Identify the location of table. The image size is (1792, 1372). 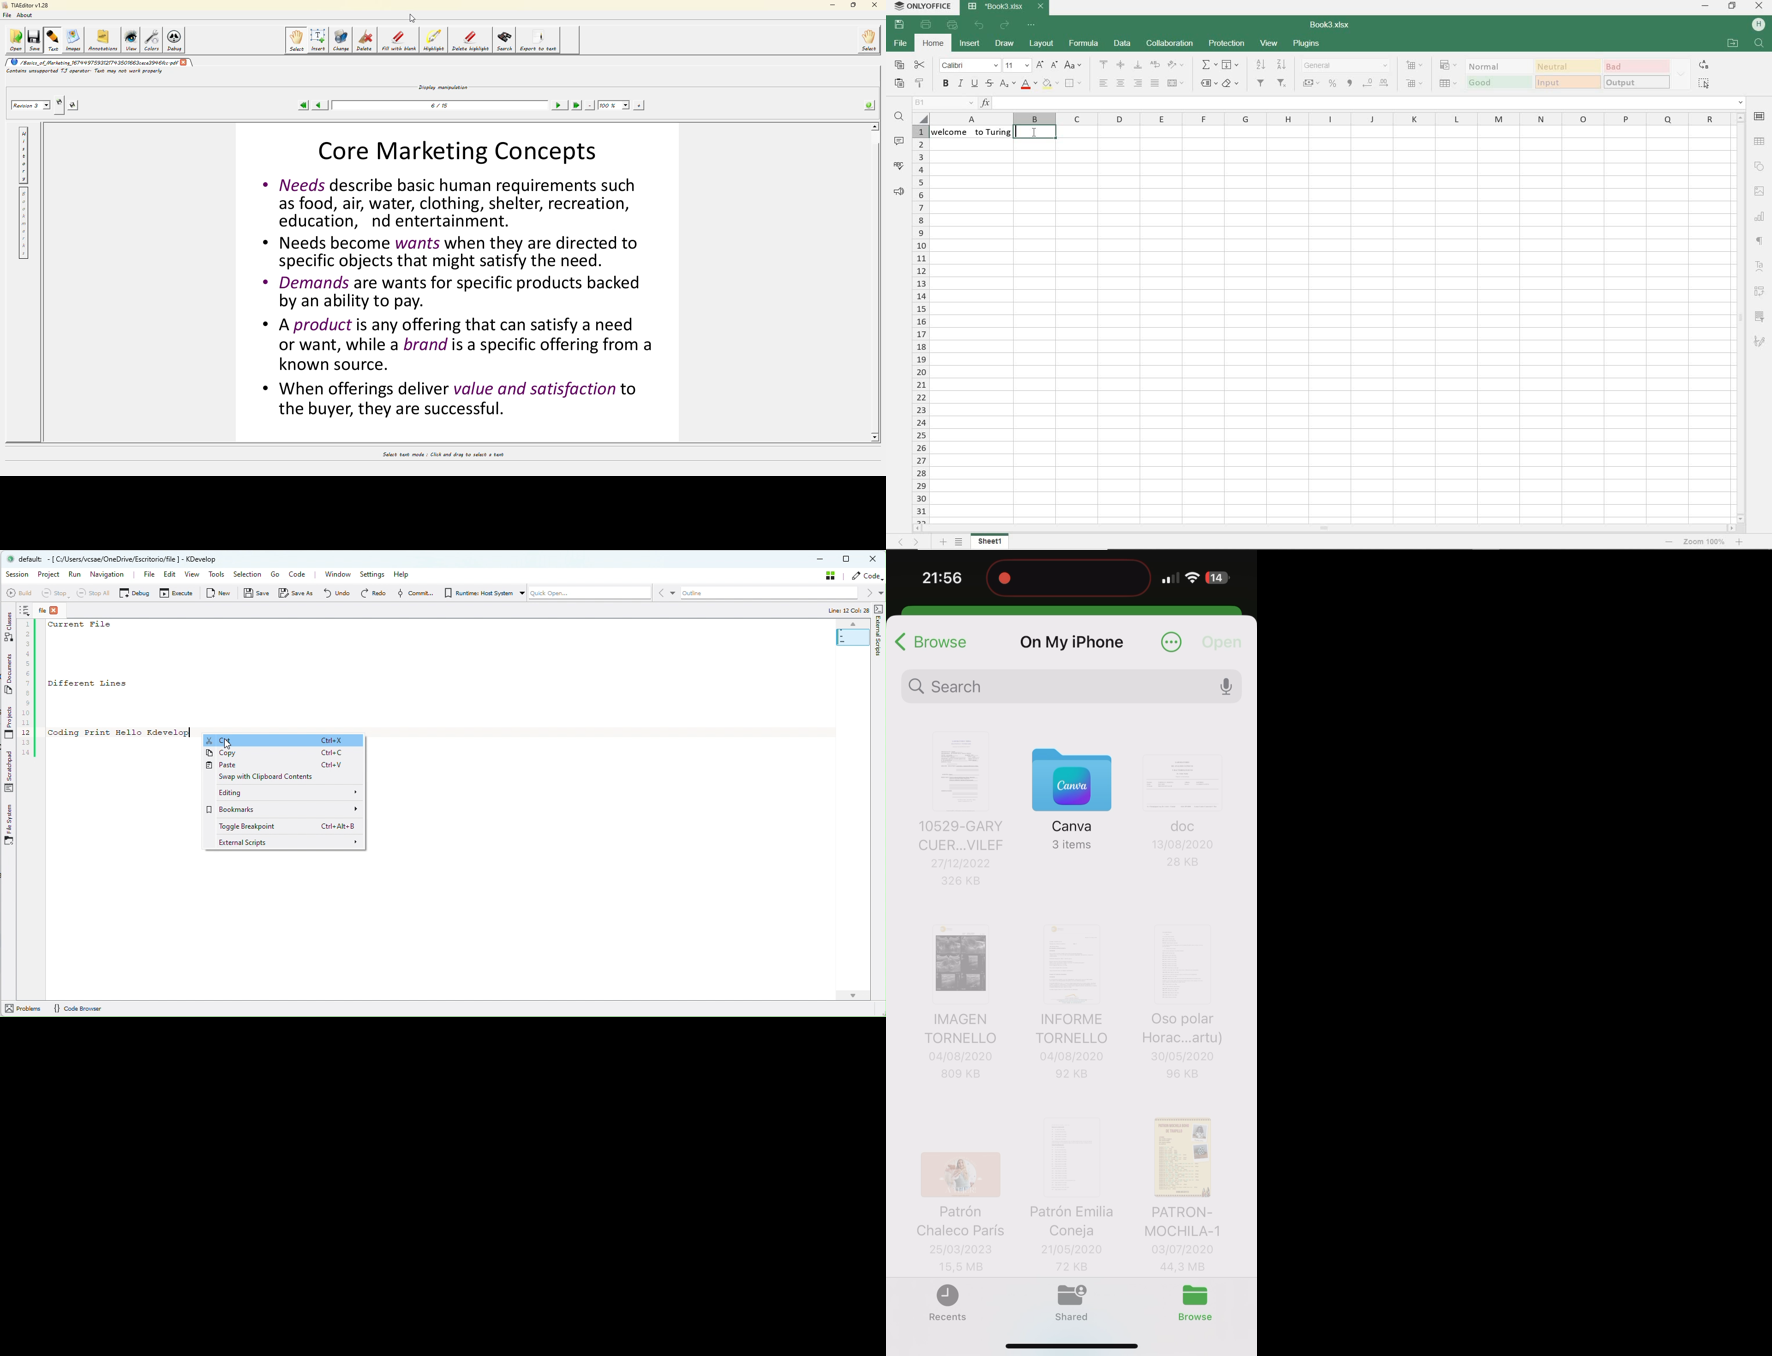
(1760, 143).